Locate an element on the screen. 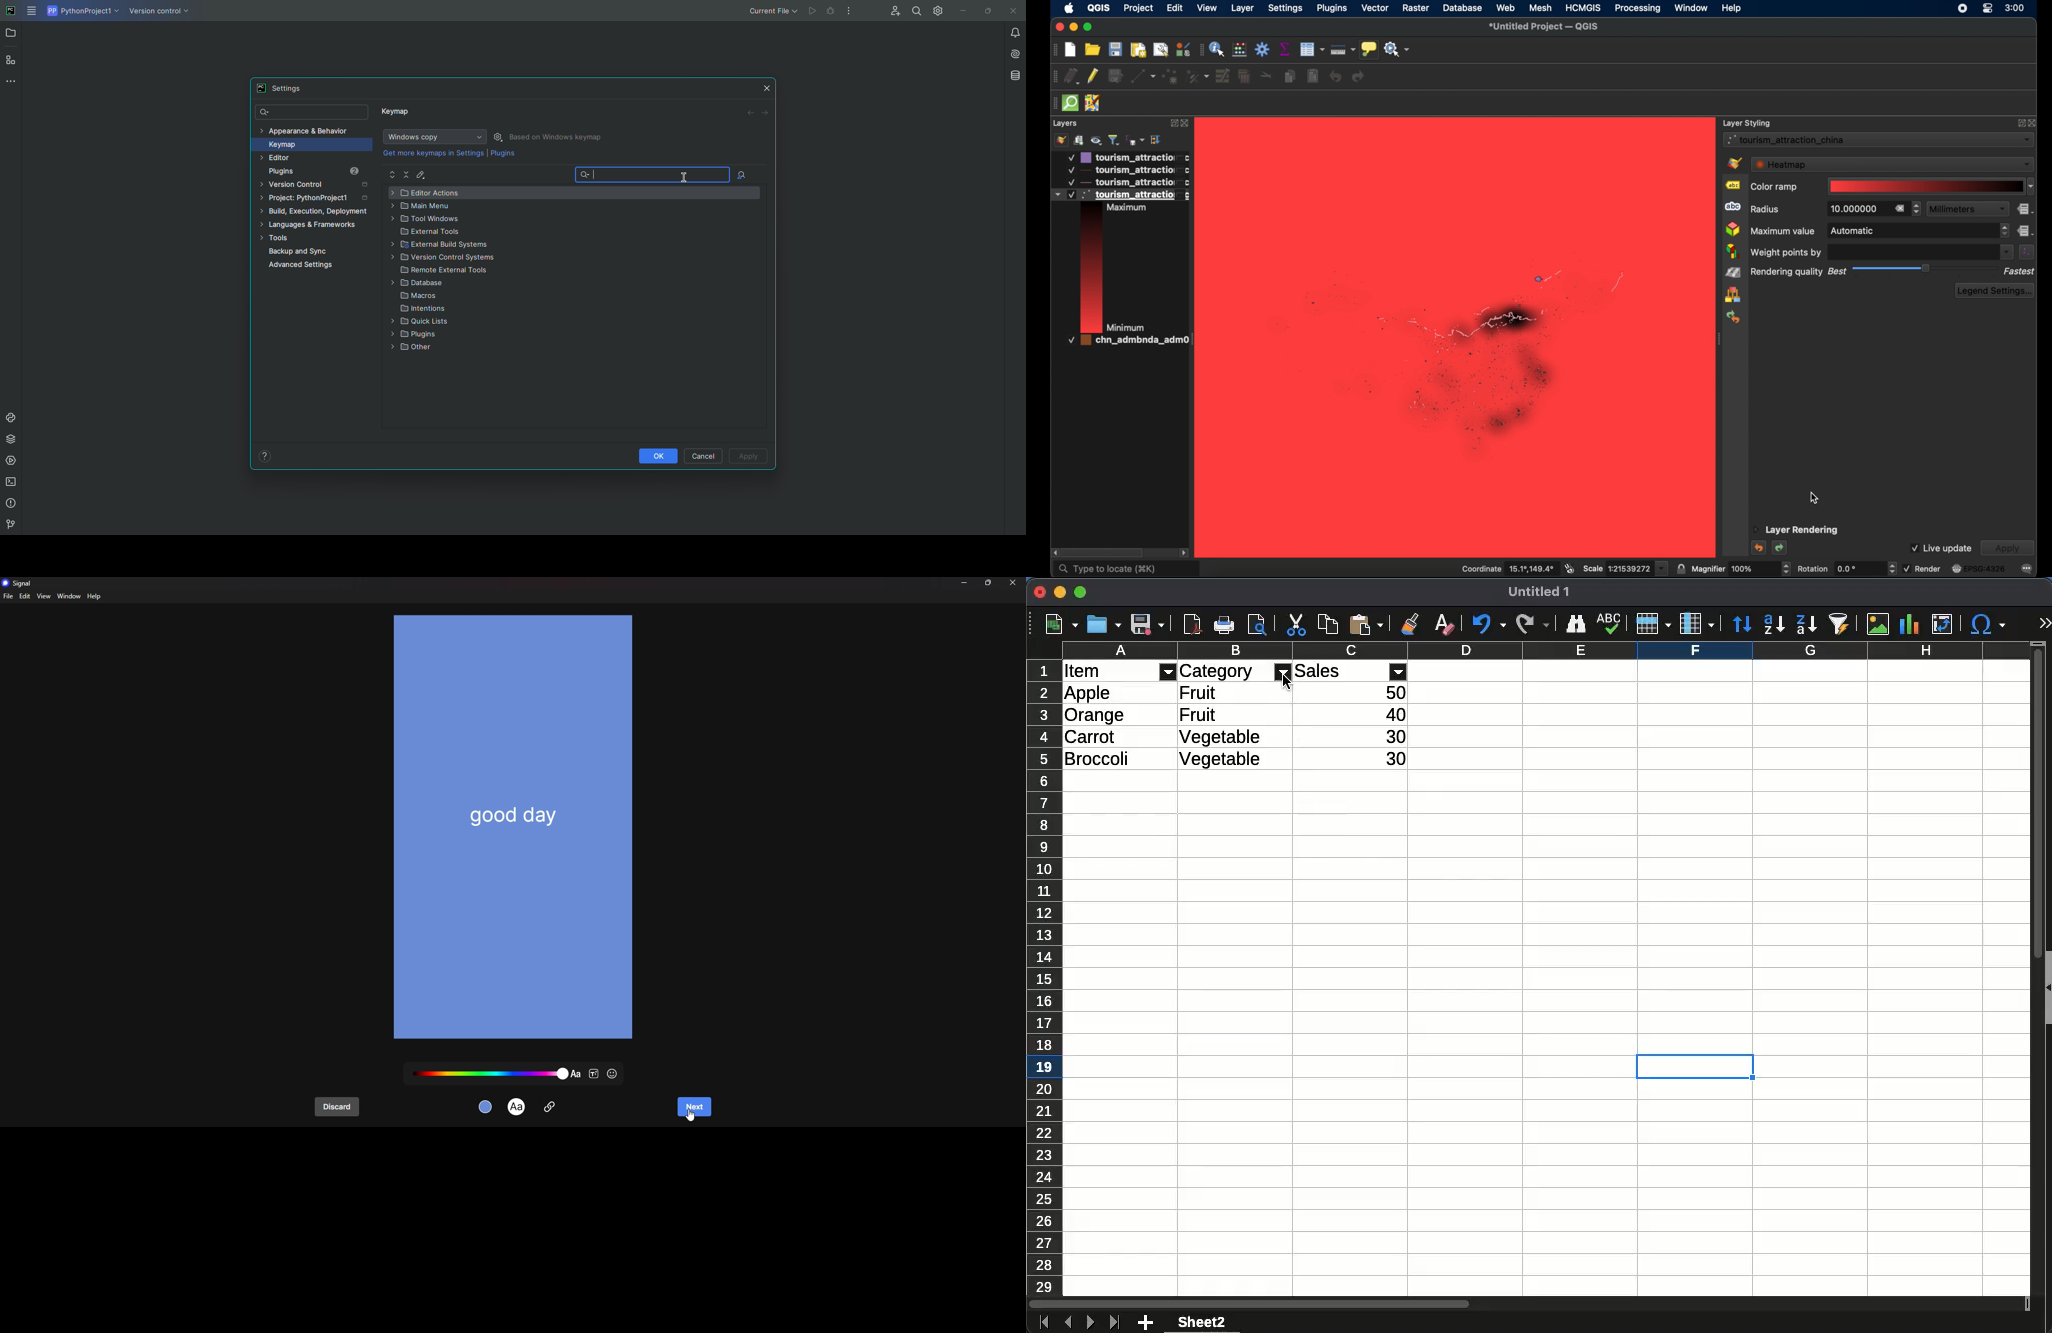 Image resolution: width=2072 pixels, height=1344 pixels. last sheet is located at coordinates (1114, 1323).